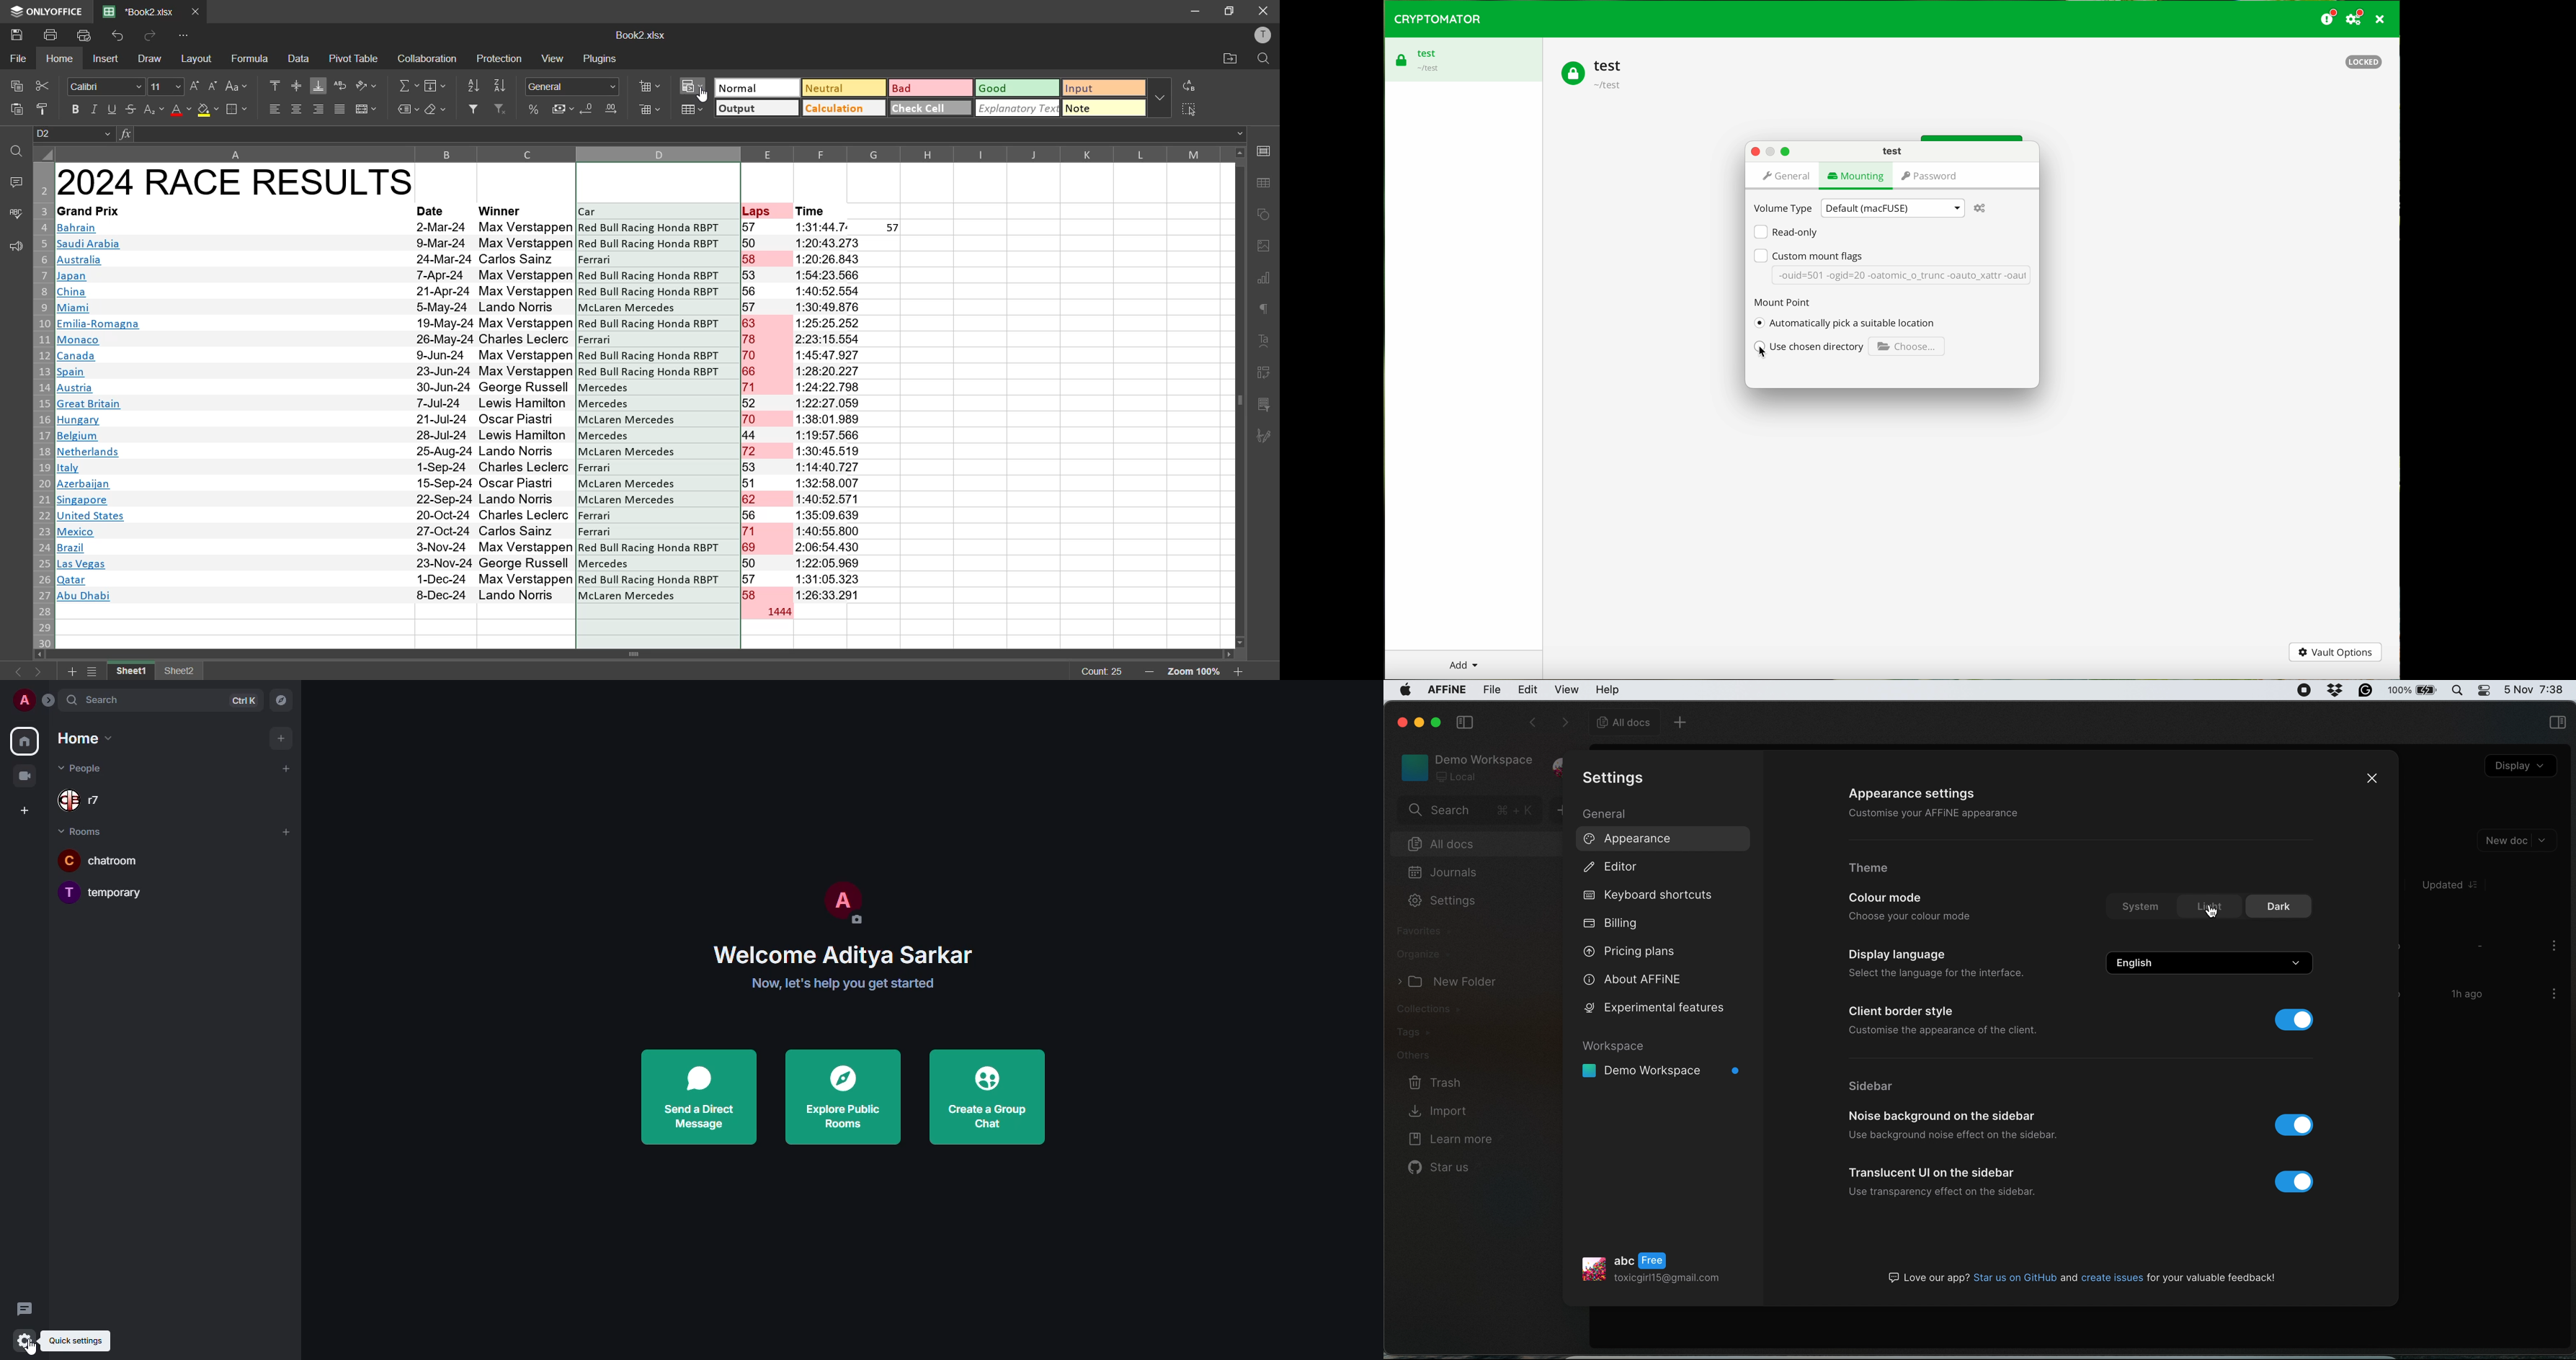 The image size is (2576, 1372). Describe the element at coordinates (2557, 724) in the screenshot. I see `sidebar` at that location.